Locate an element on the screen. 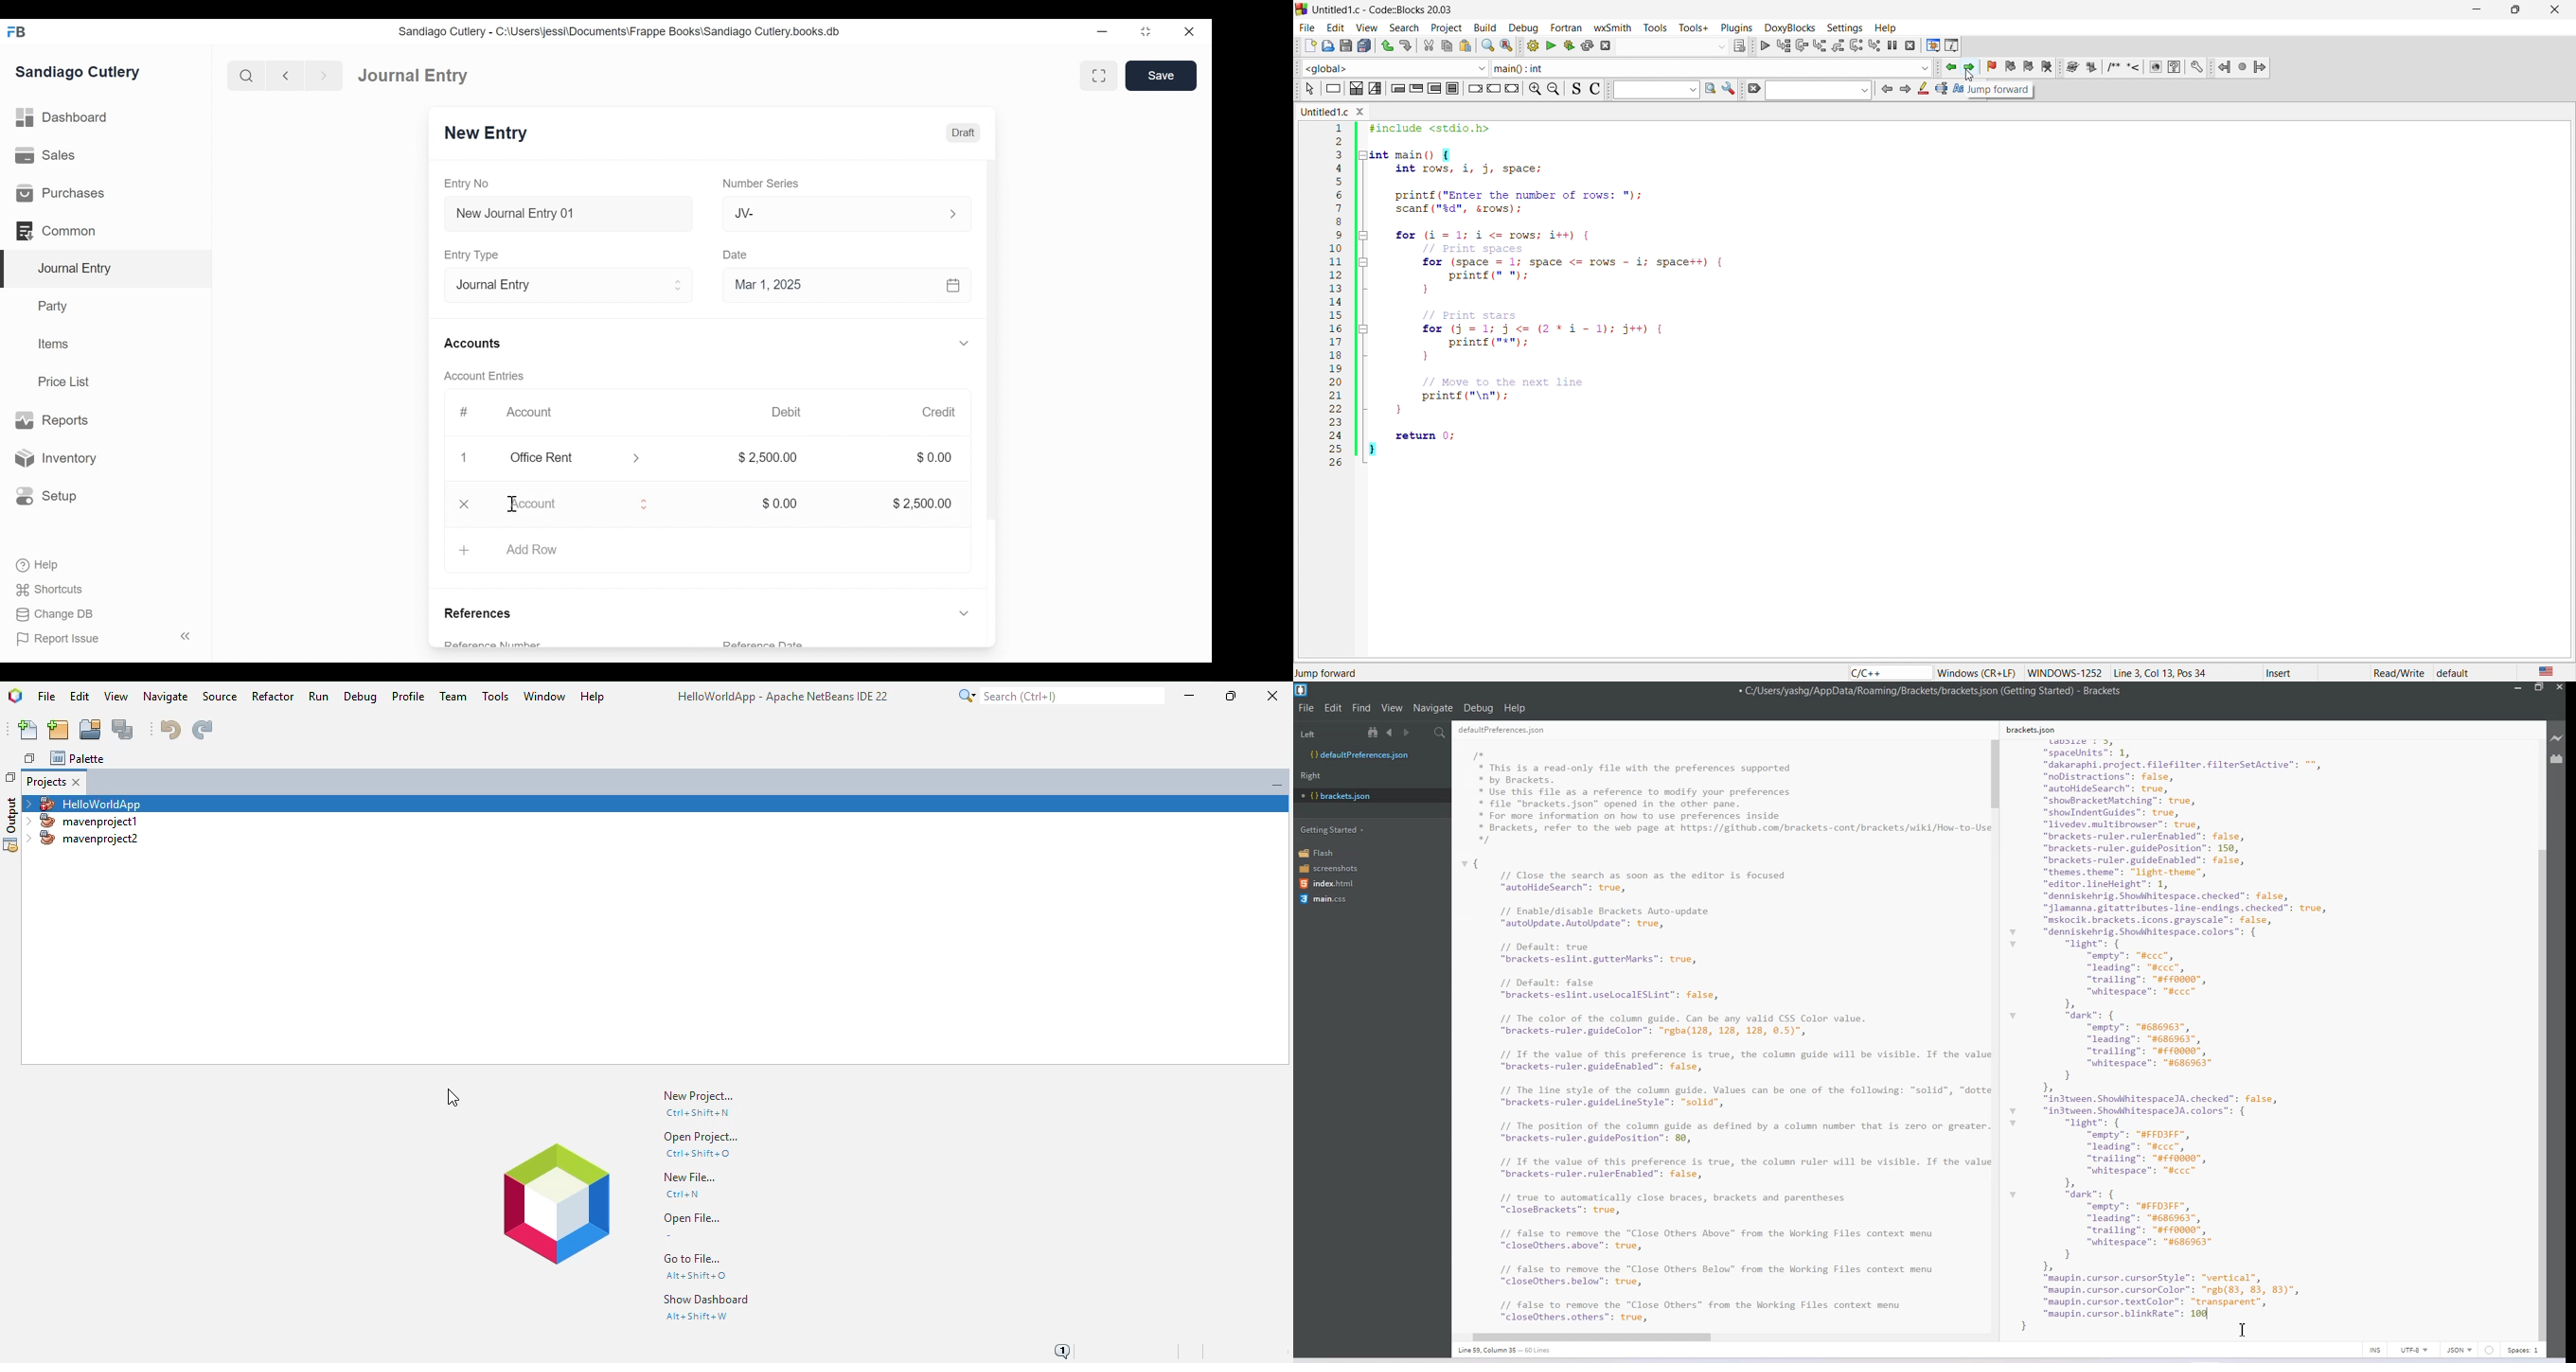  build is located at coordinates (1527, 46).